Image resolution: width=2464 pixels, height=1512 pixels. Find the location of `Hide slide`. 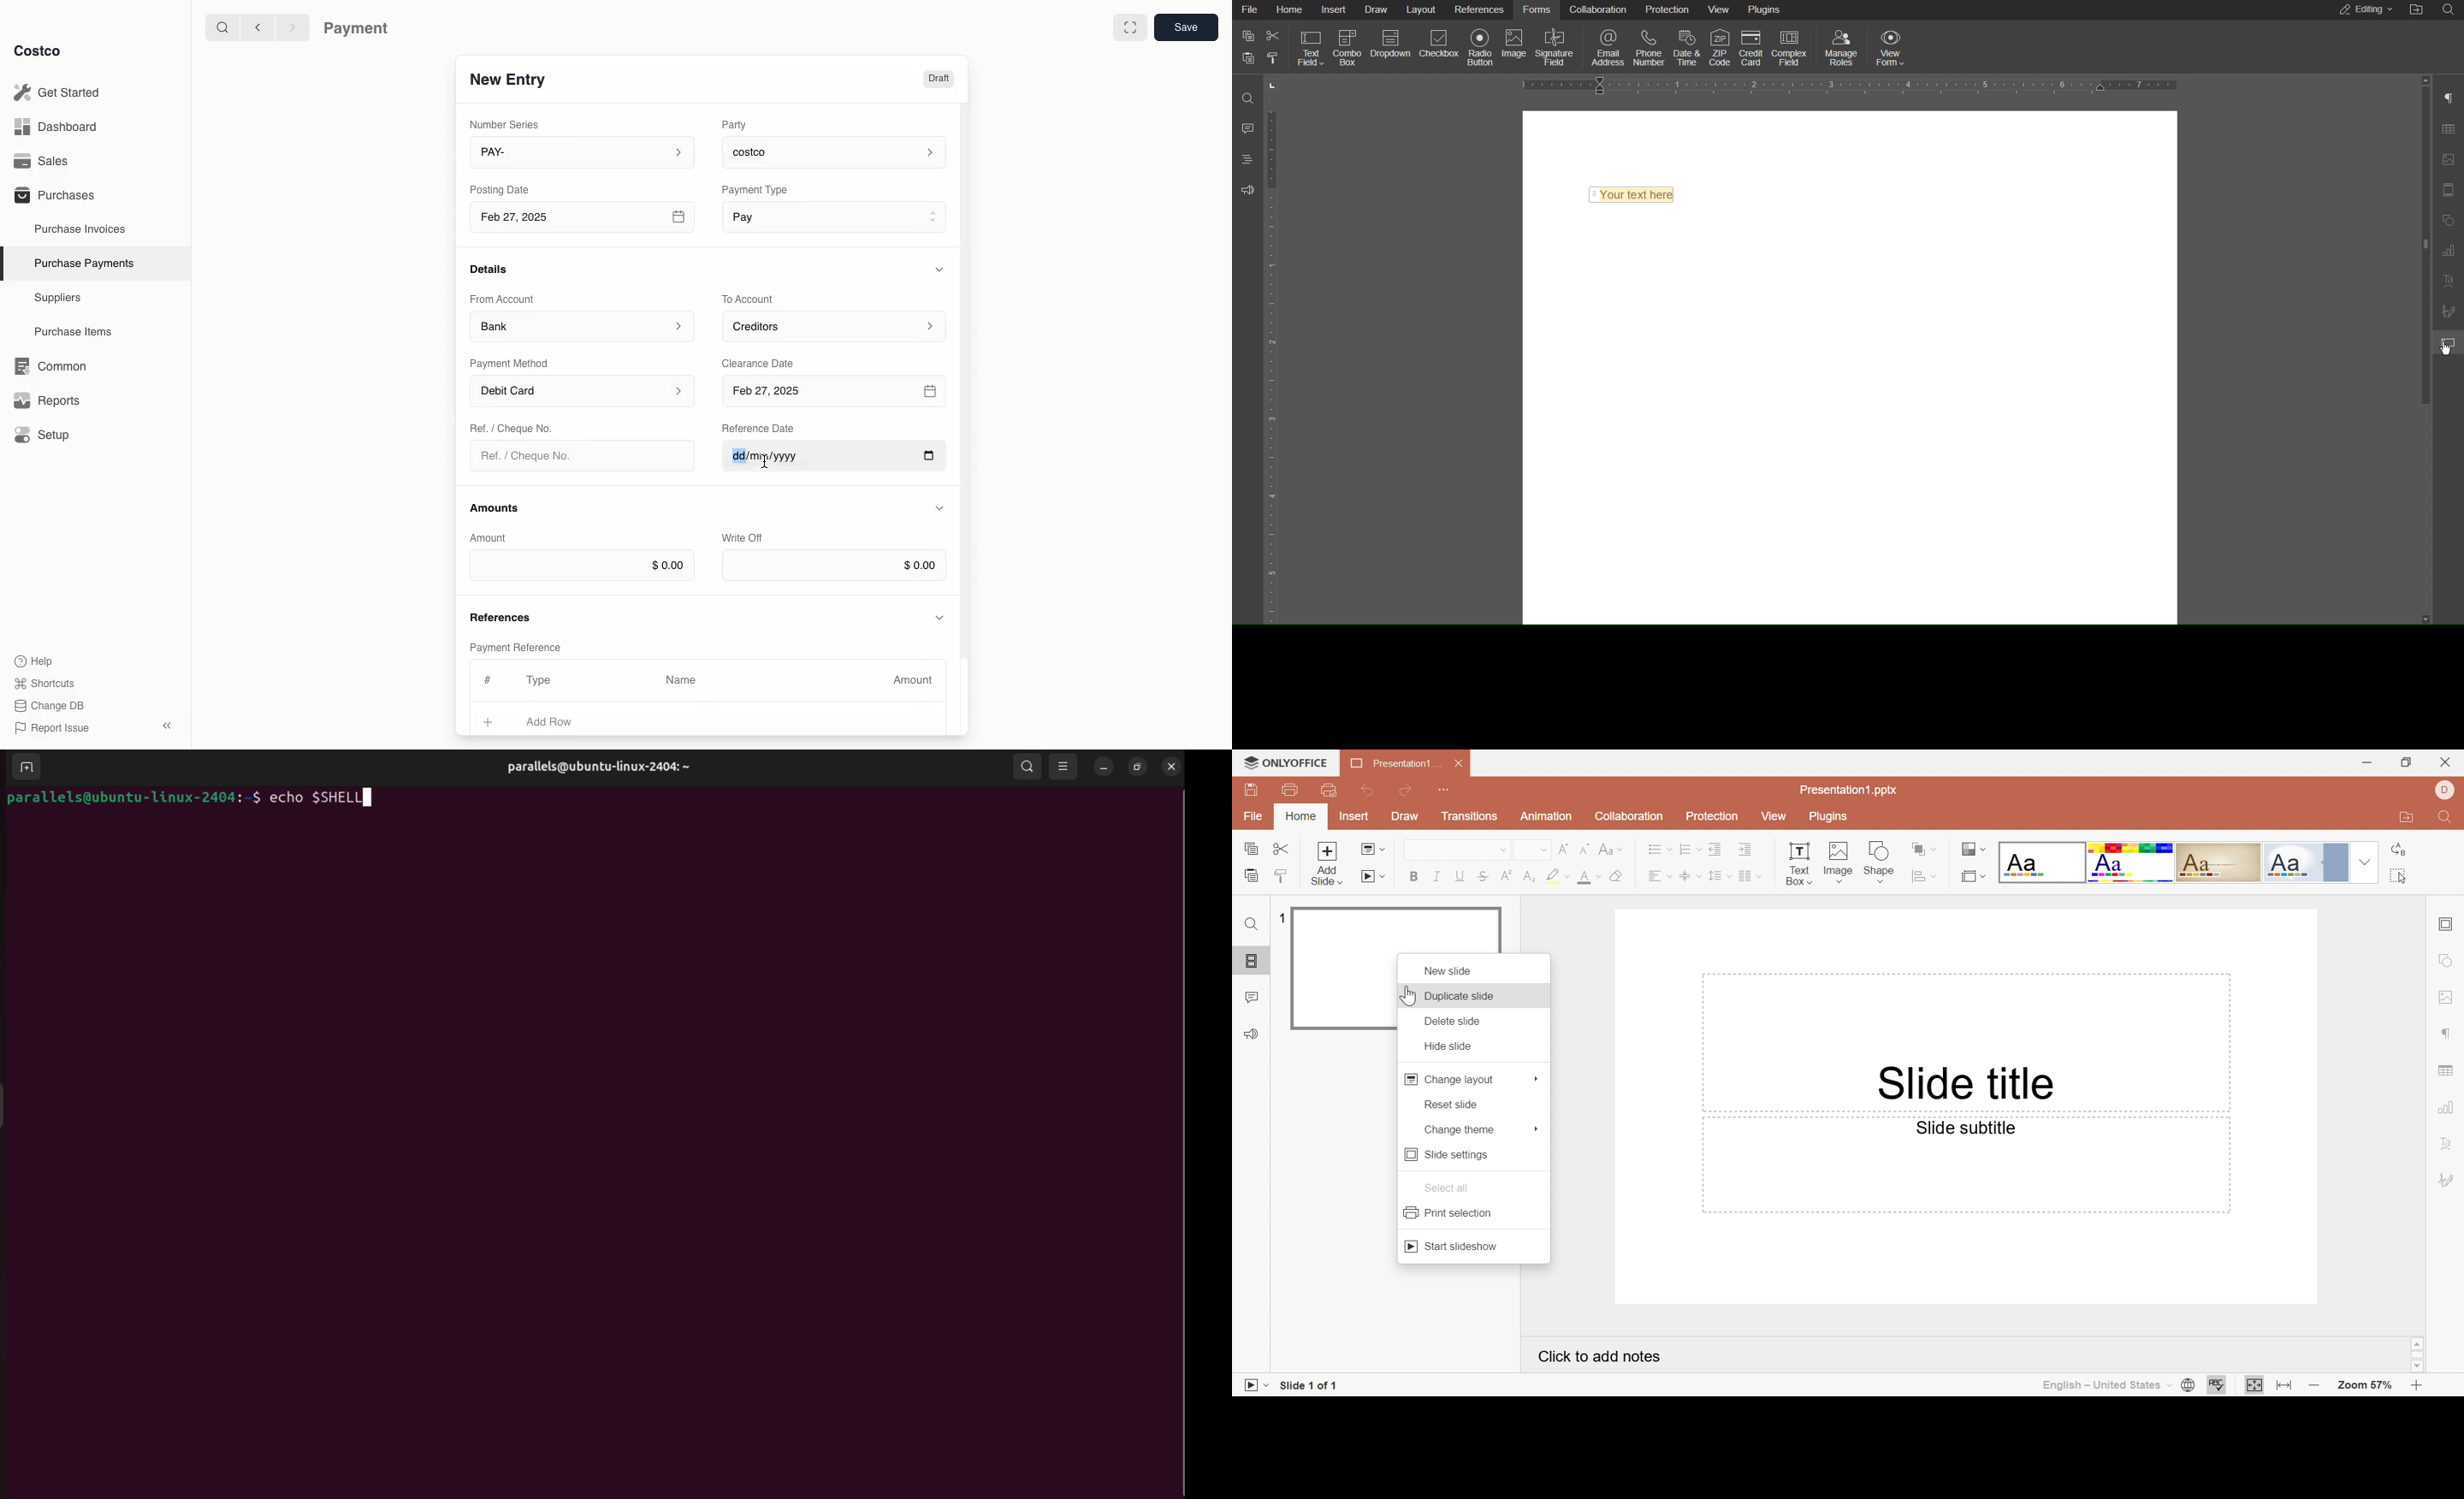

Hide slide is located at coordinates (1450, 1048).